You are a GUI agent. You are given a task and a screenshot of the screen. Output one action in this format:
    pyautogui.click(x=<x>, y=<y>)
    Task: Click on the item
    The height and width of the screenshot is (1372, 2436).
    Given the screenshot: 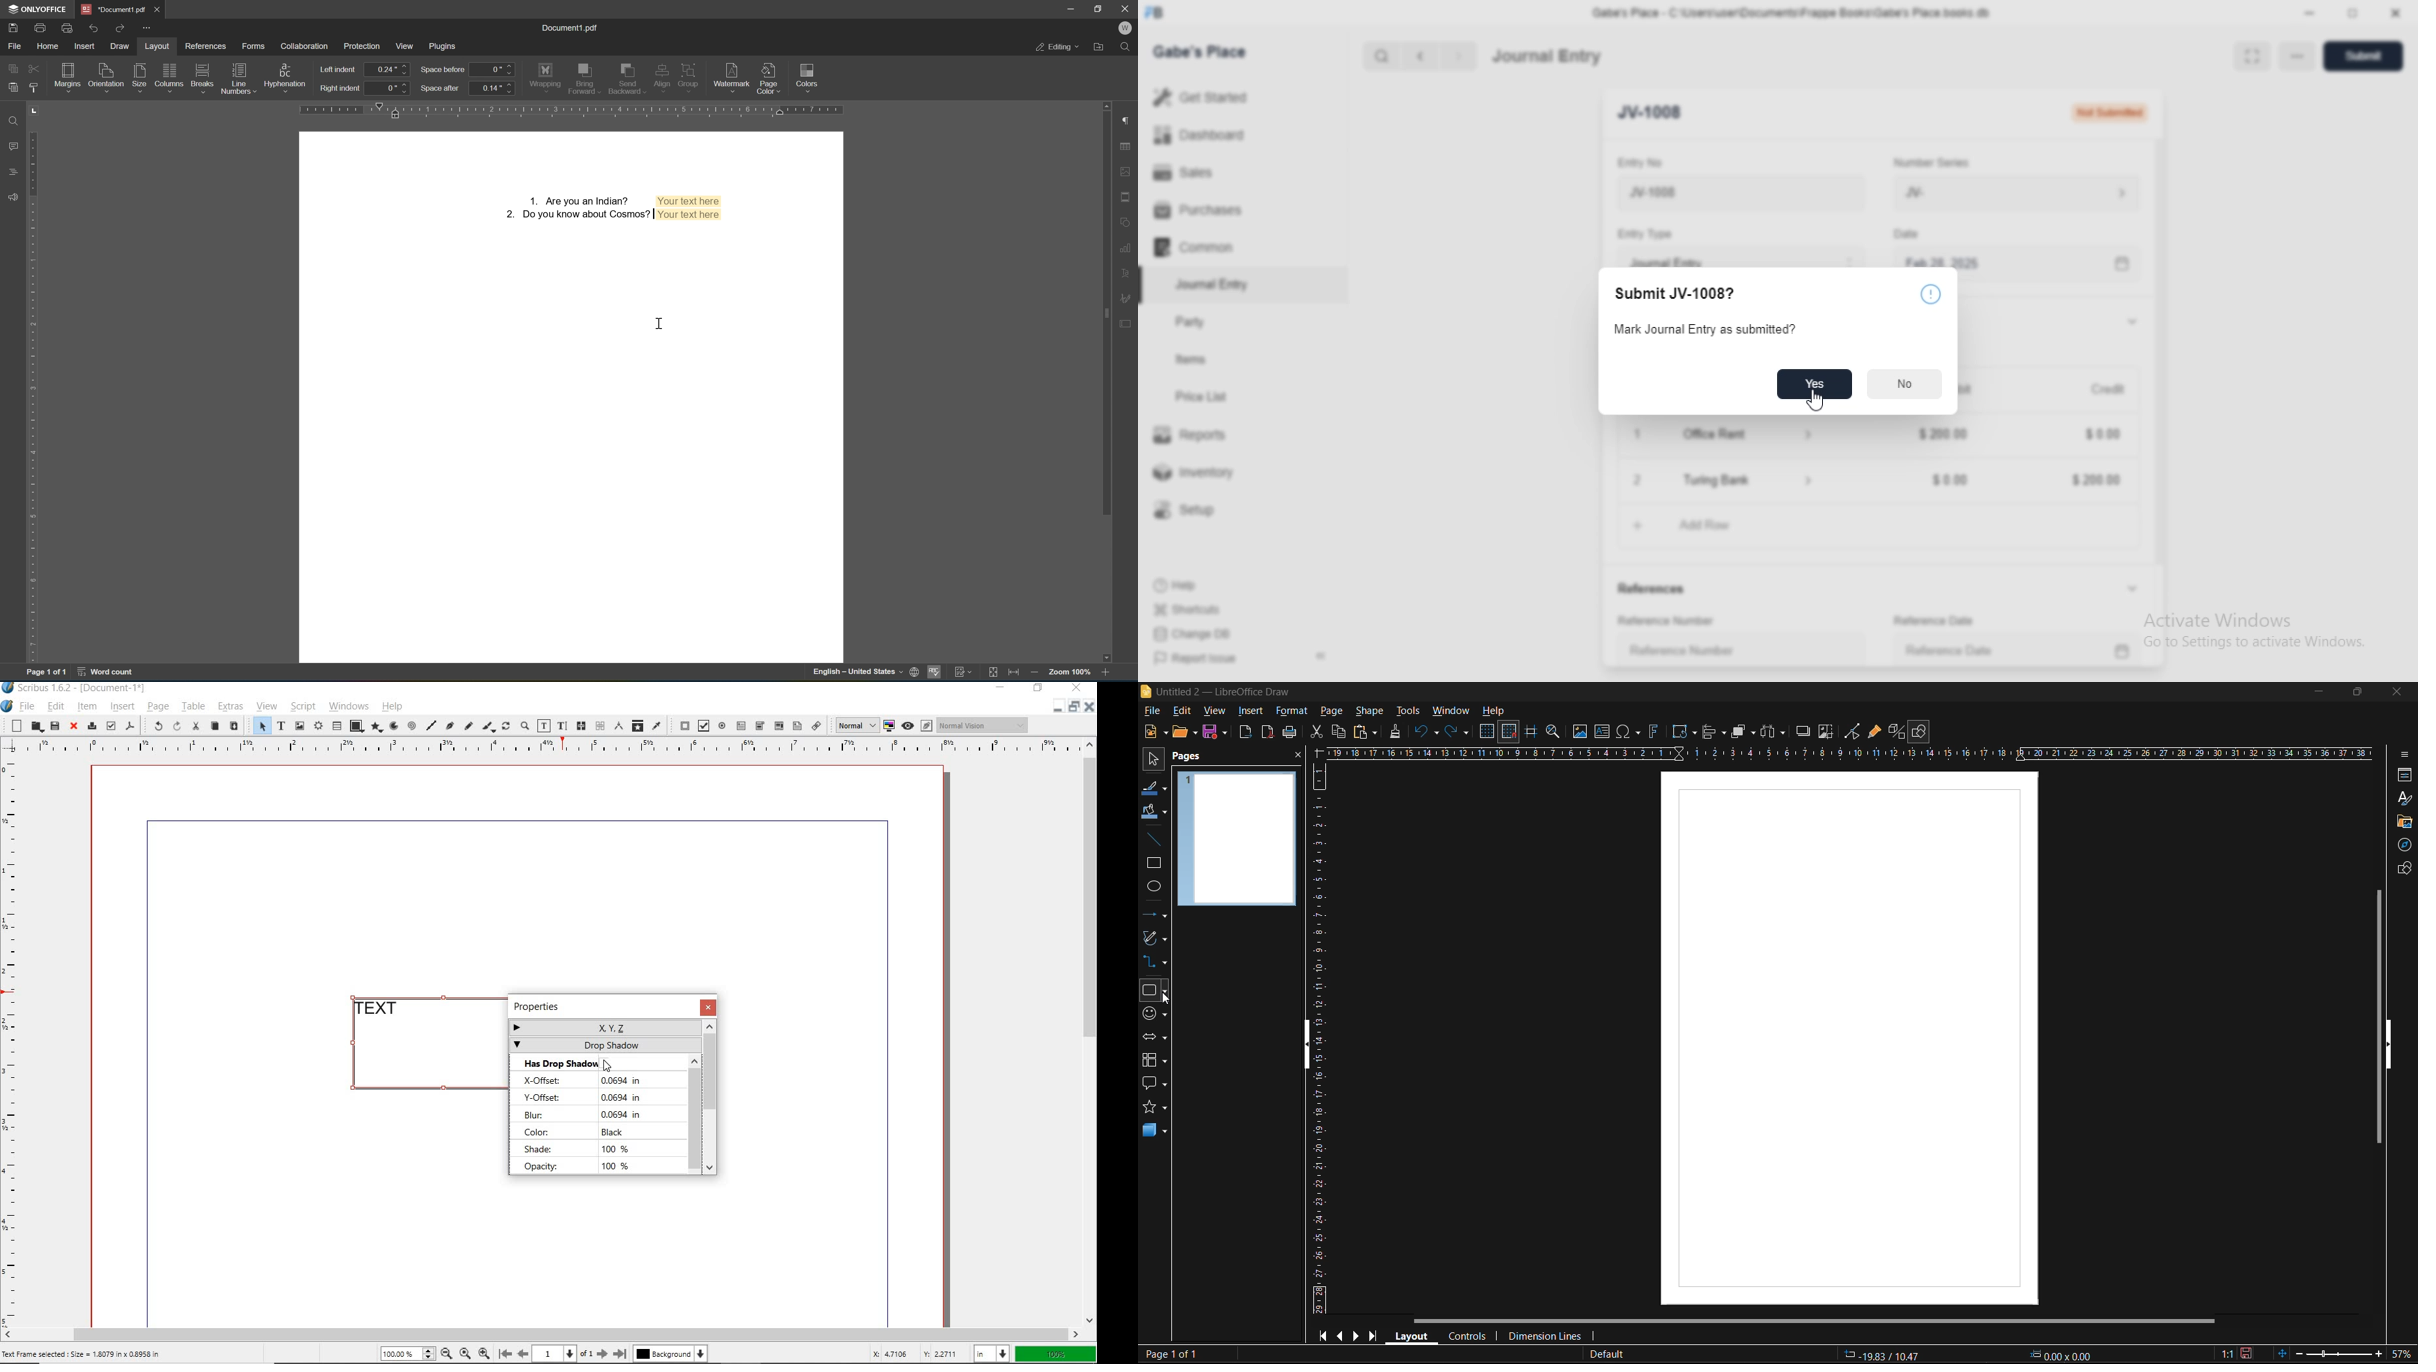 What is the action you would take?
    pyautogui.click(x=88, y=708)
    